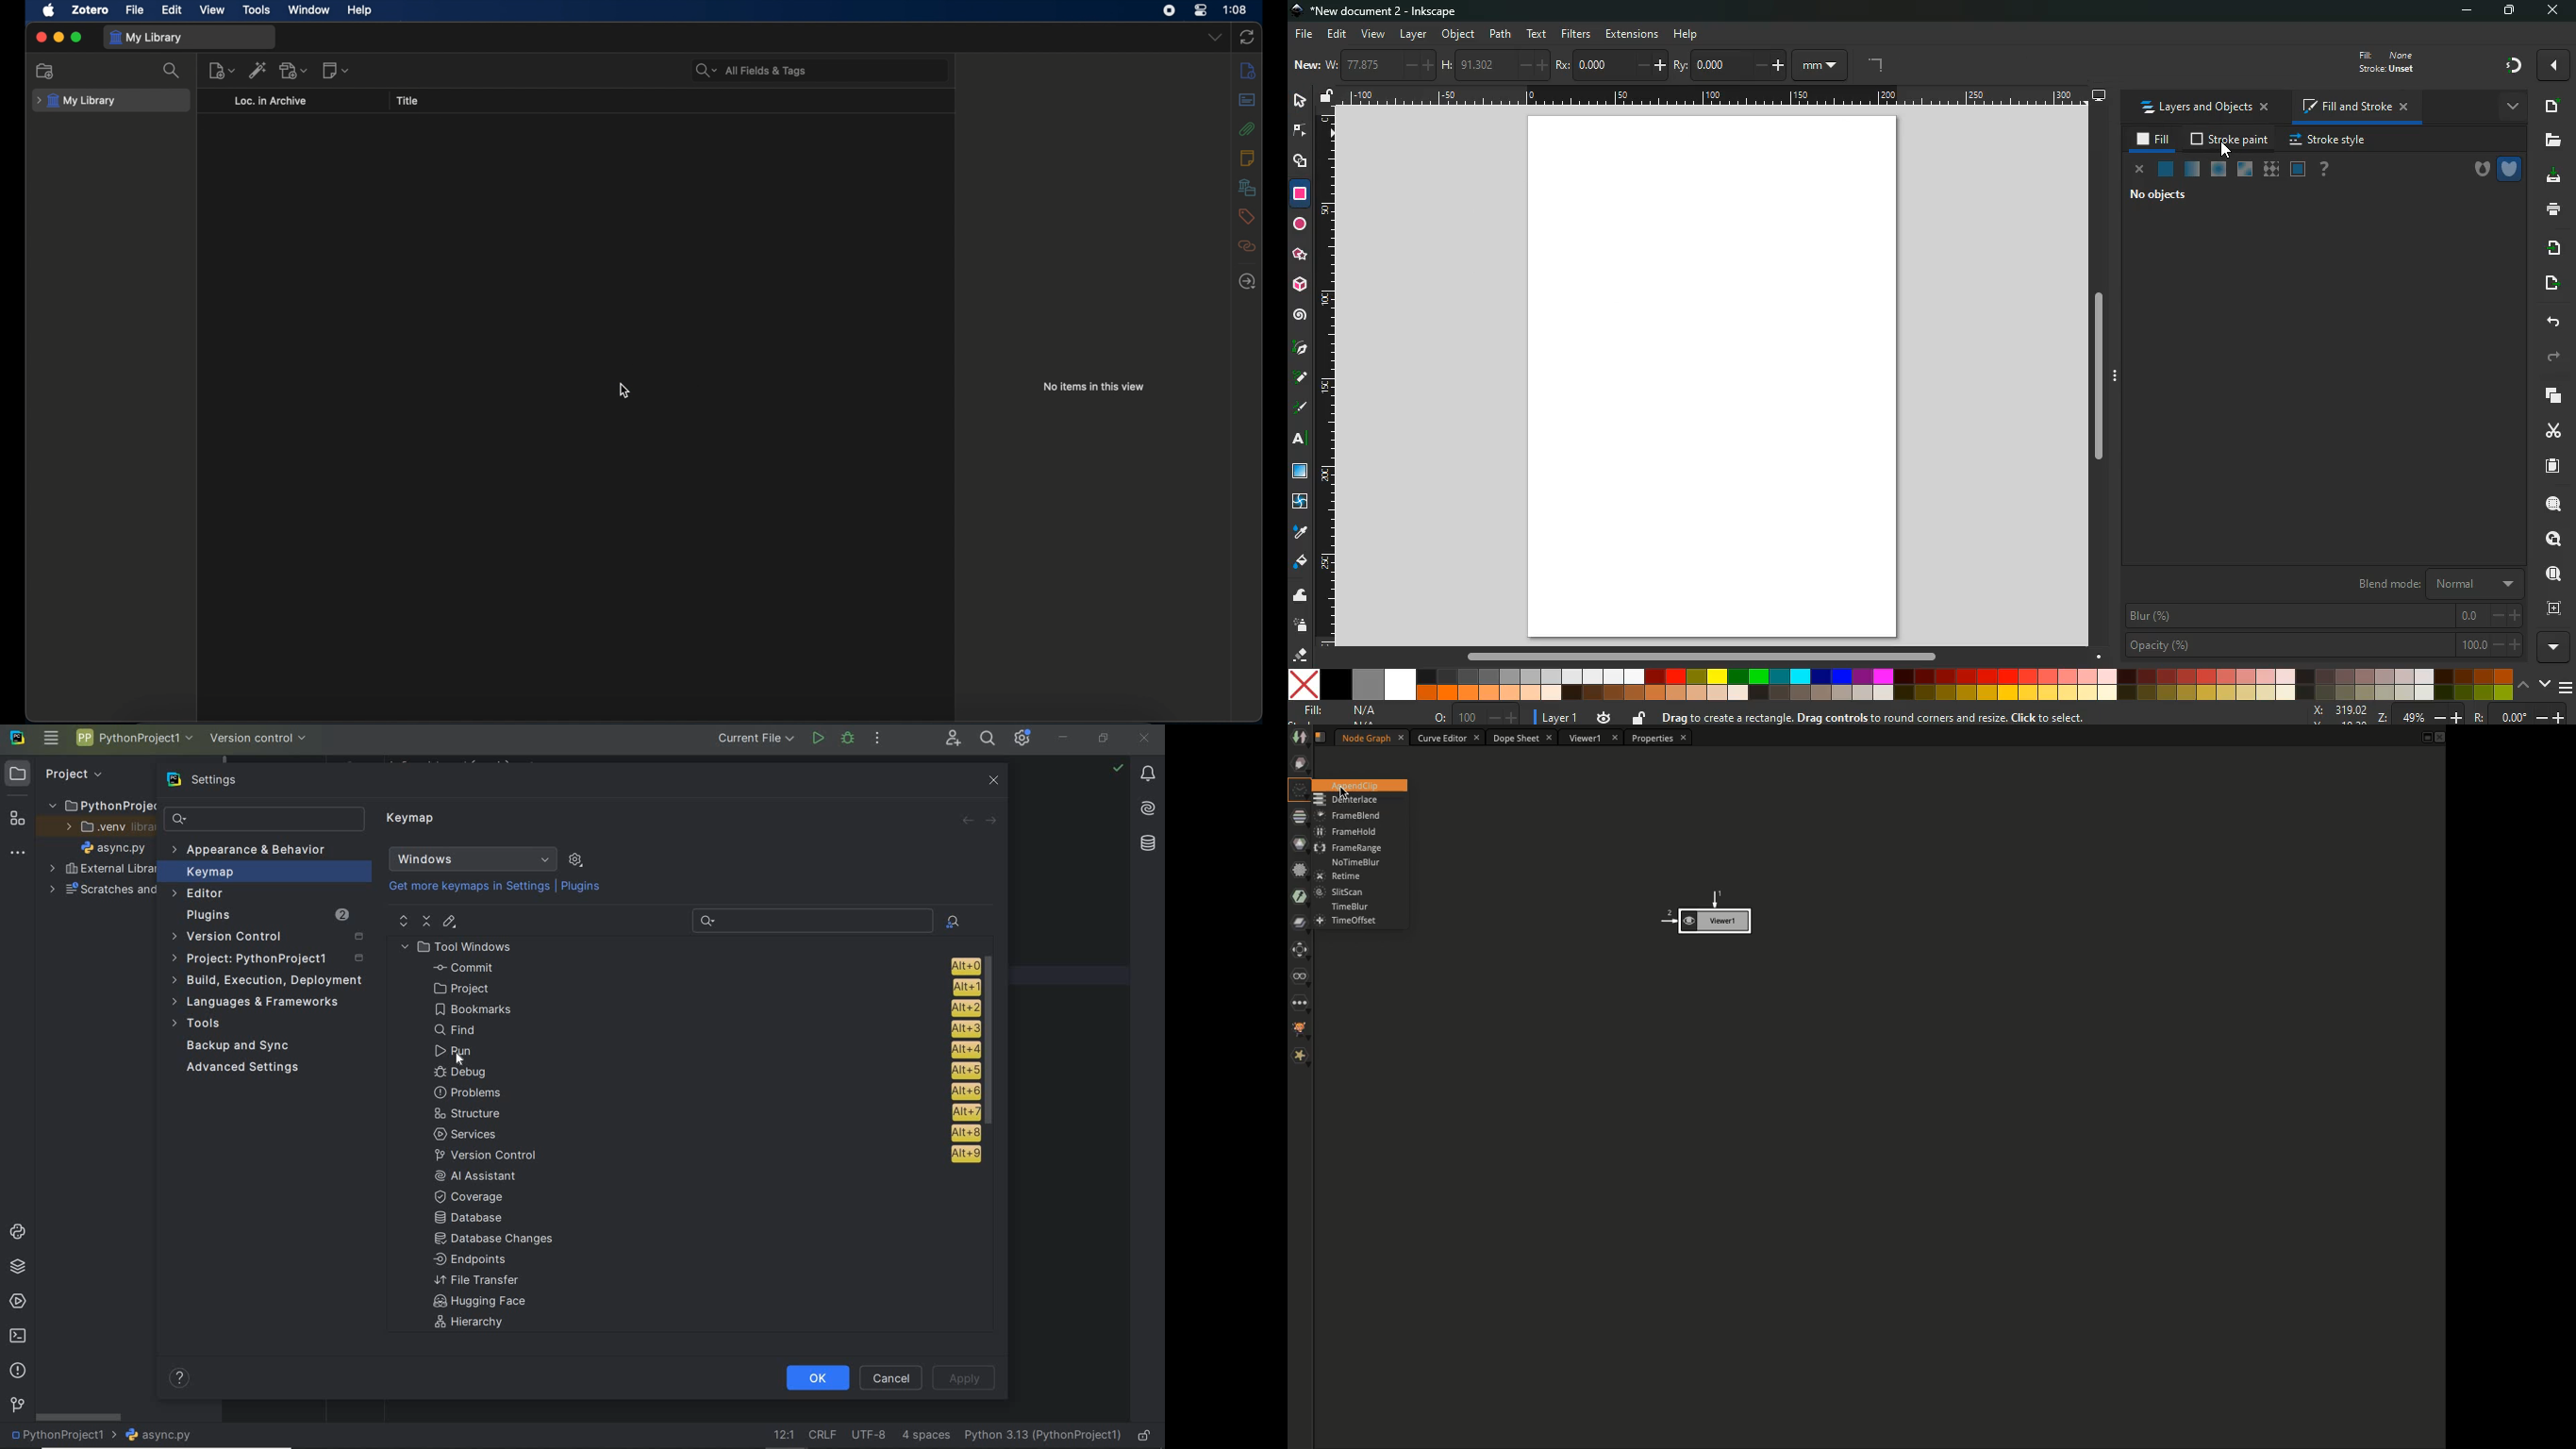  Describe the element at coordinates (1300, 253) in the screenshot. I see `star polygon` at that location.